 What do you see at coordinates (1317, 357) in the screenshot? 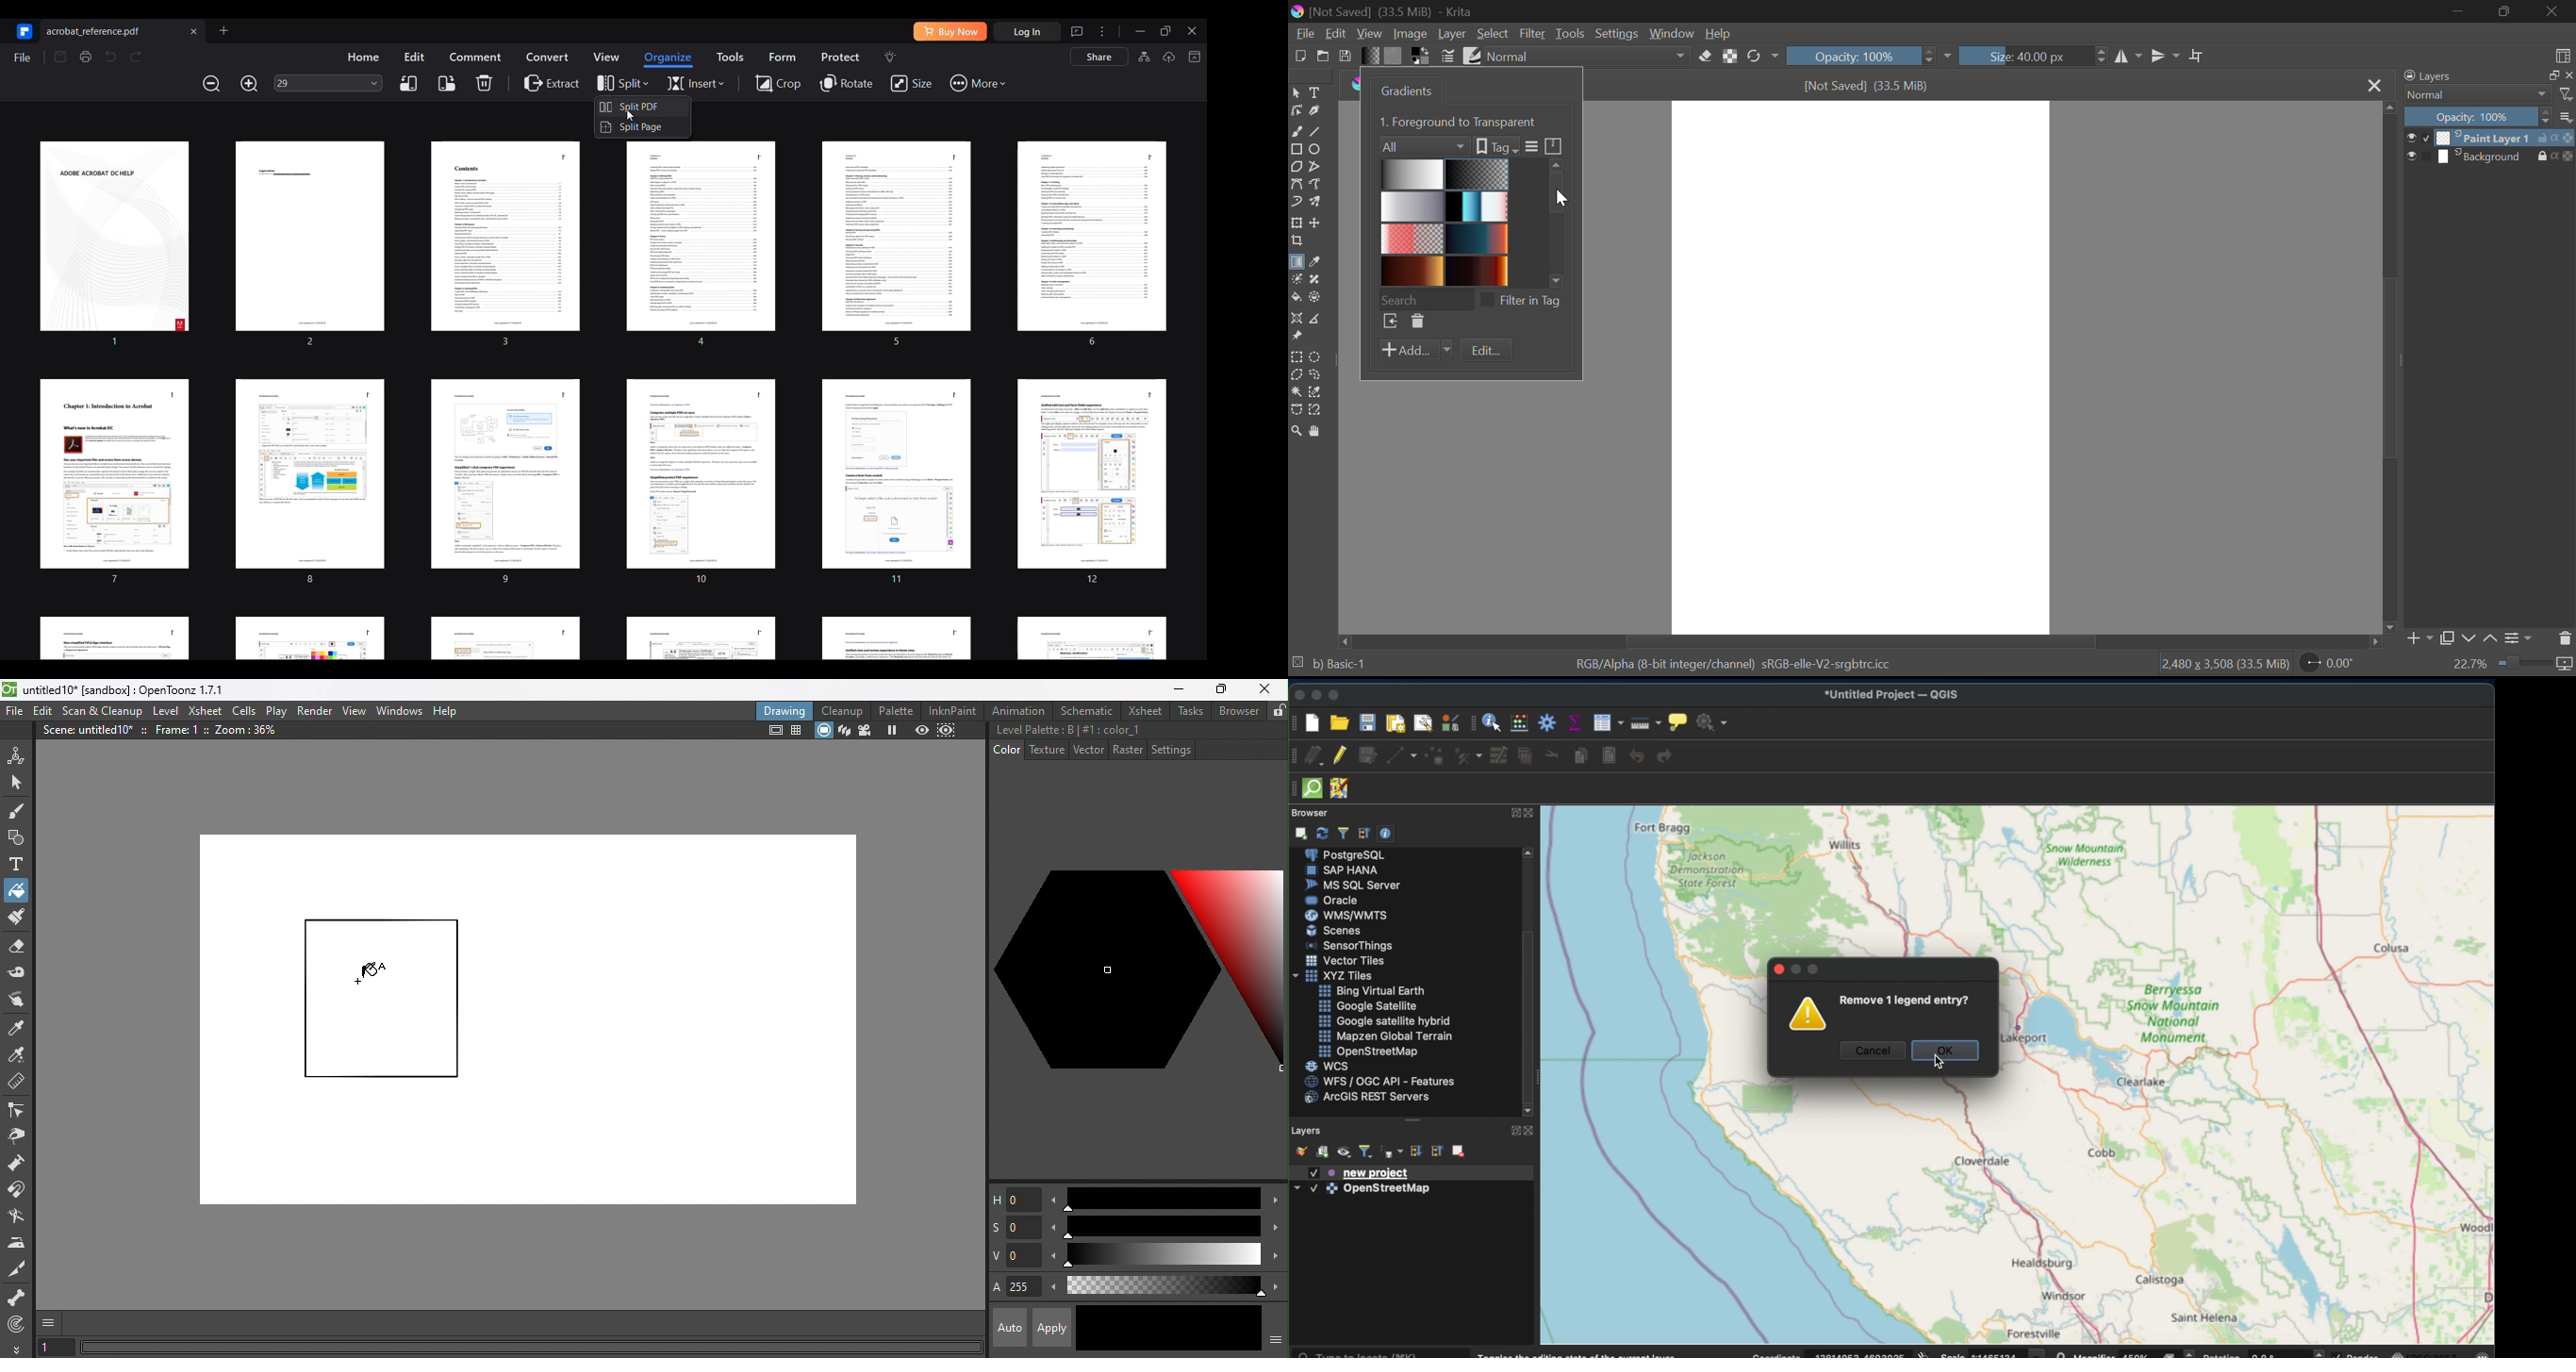
I see `Circular Selection` at bounding box center [1317, 357].